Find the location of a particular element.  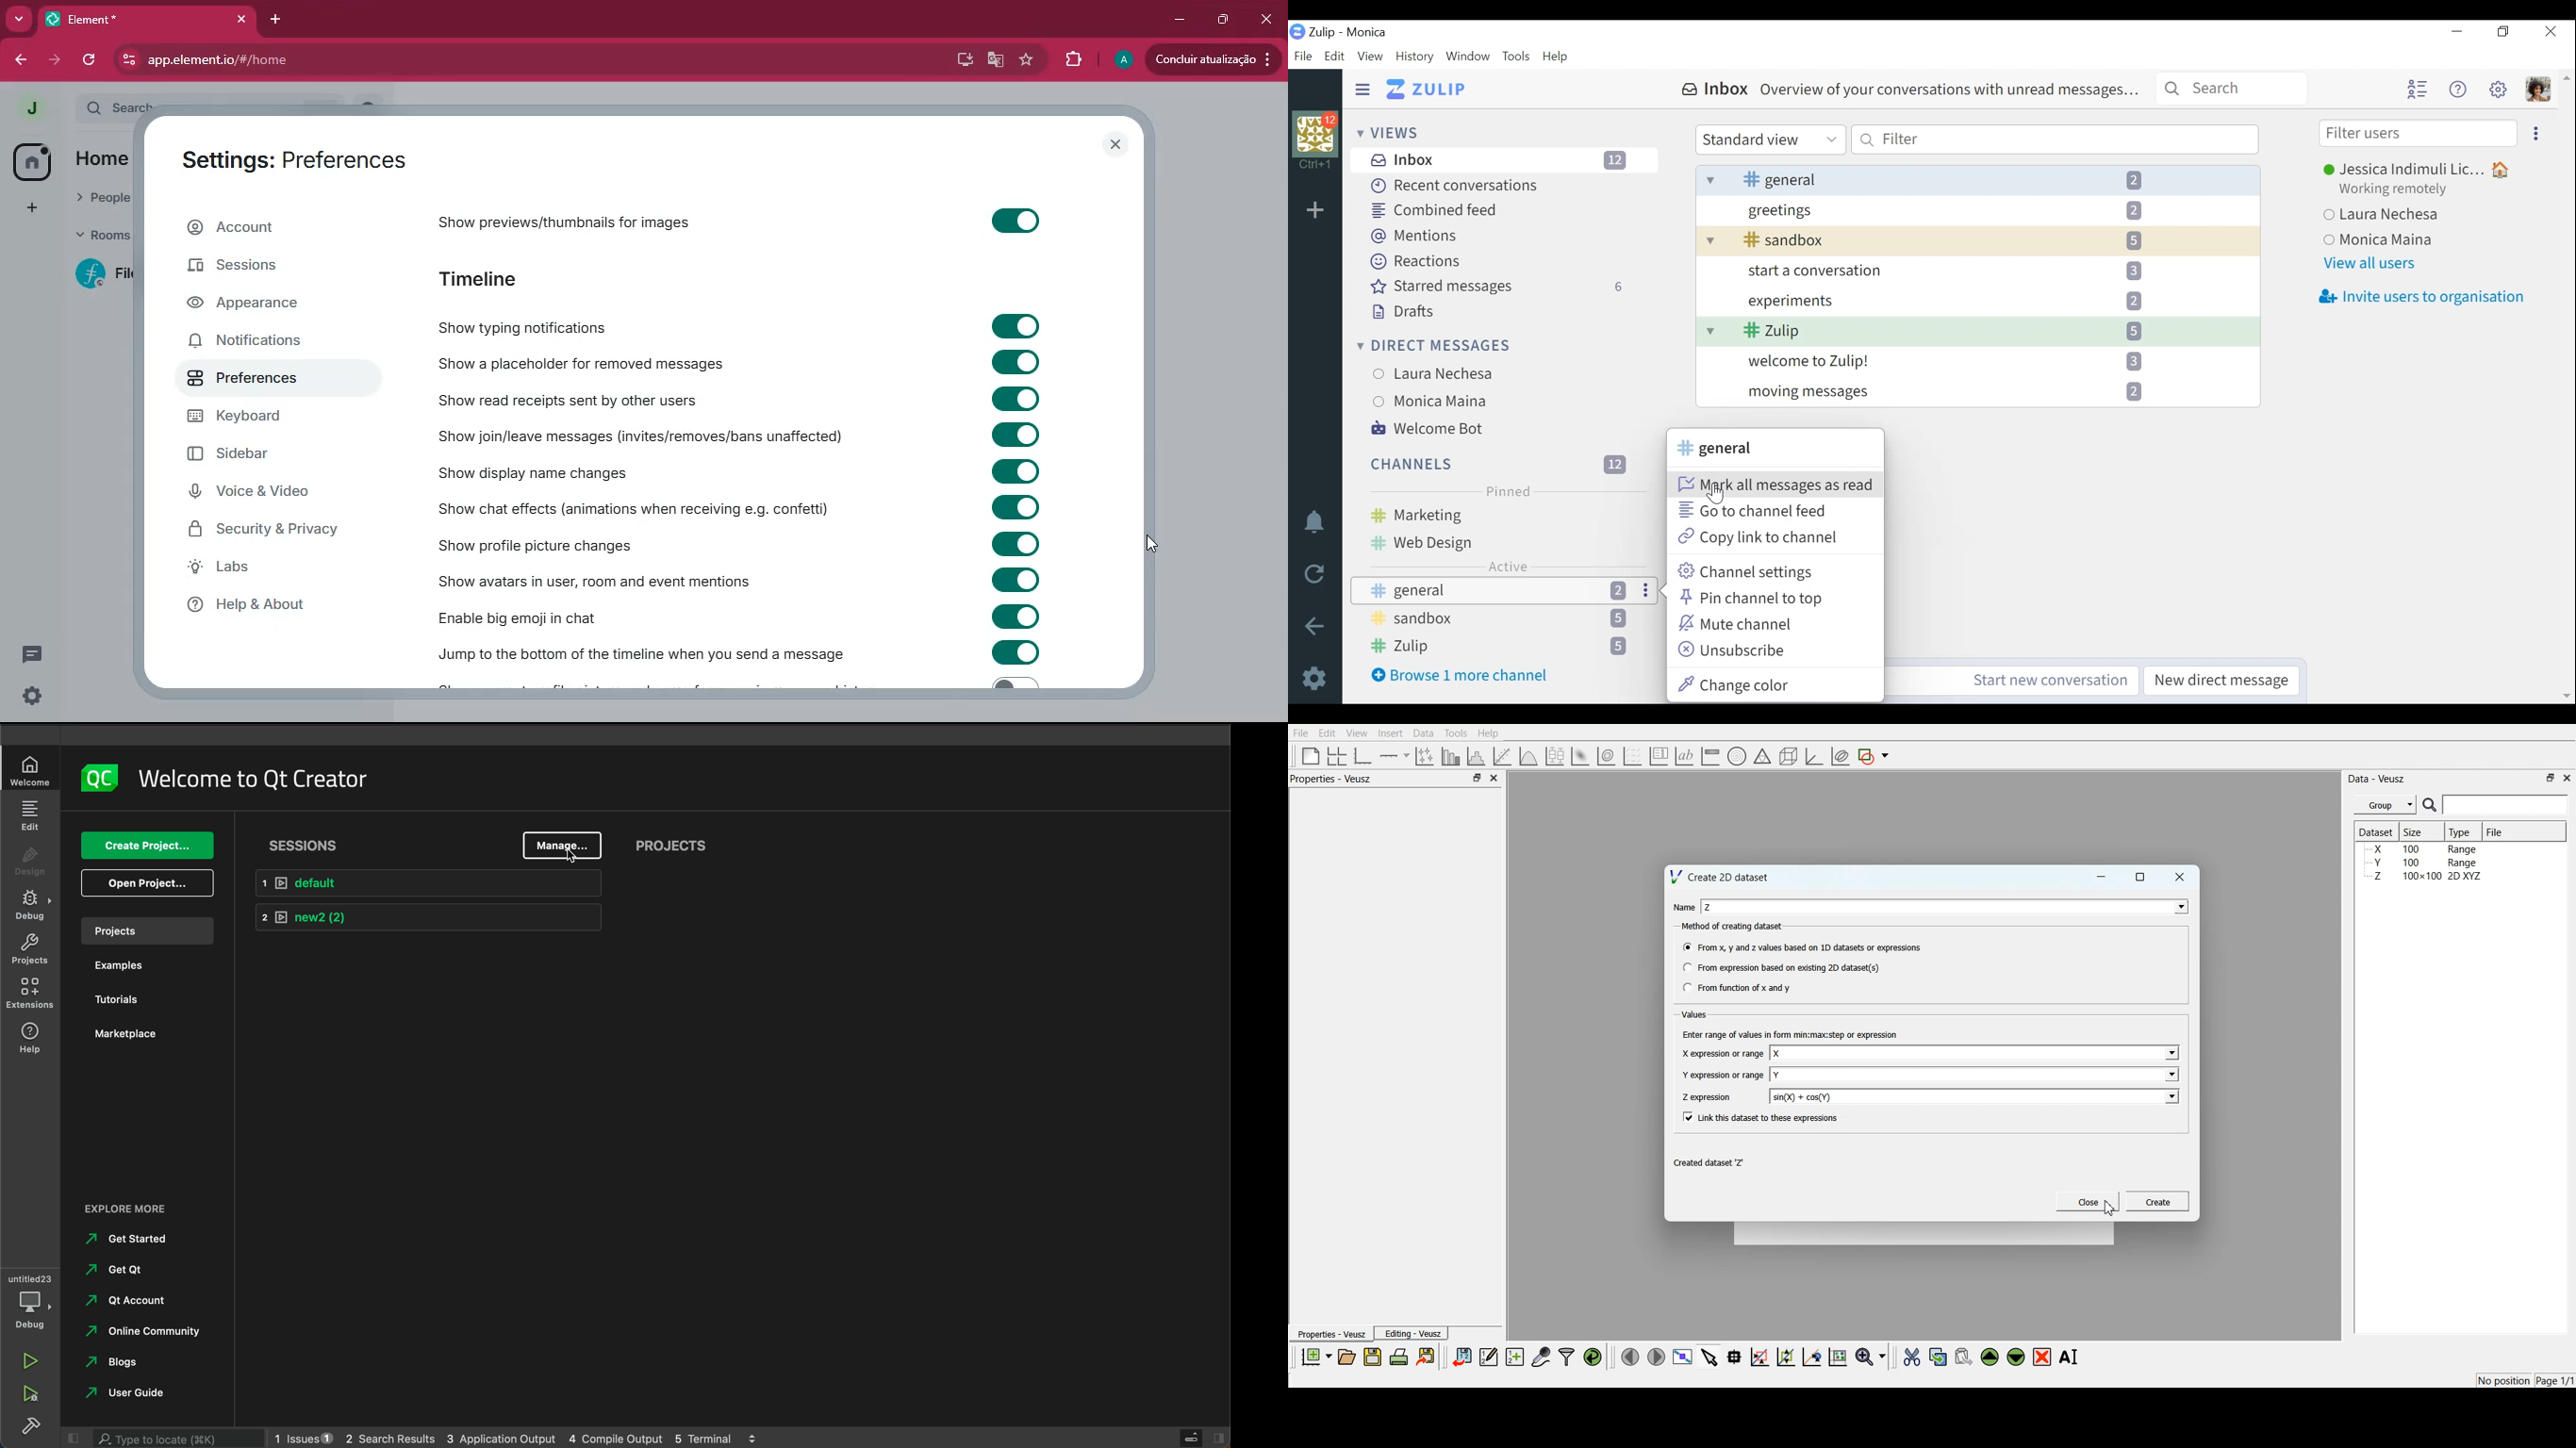

toggle on  is located at coordinates (1015, 617).